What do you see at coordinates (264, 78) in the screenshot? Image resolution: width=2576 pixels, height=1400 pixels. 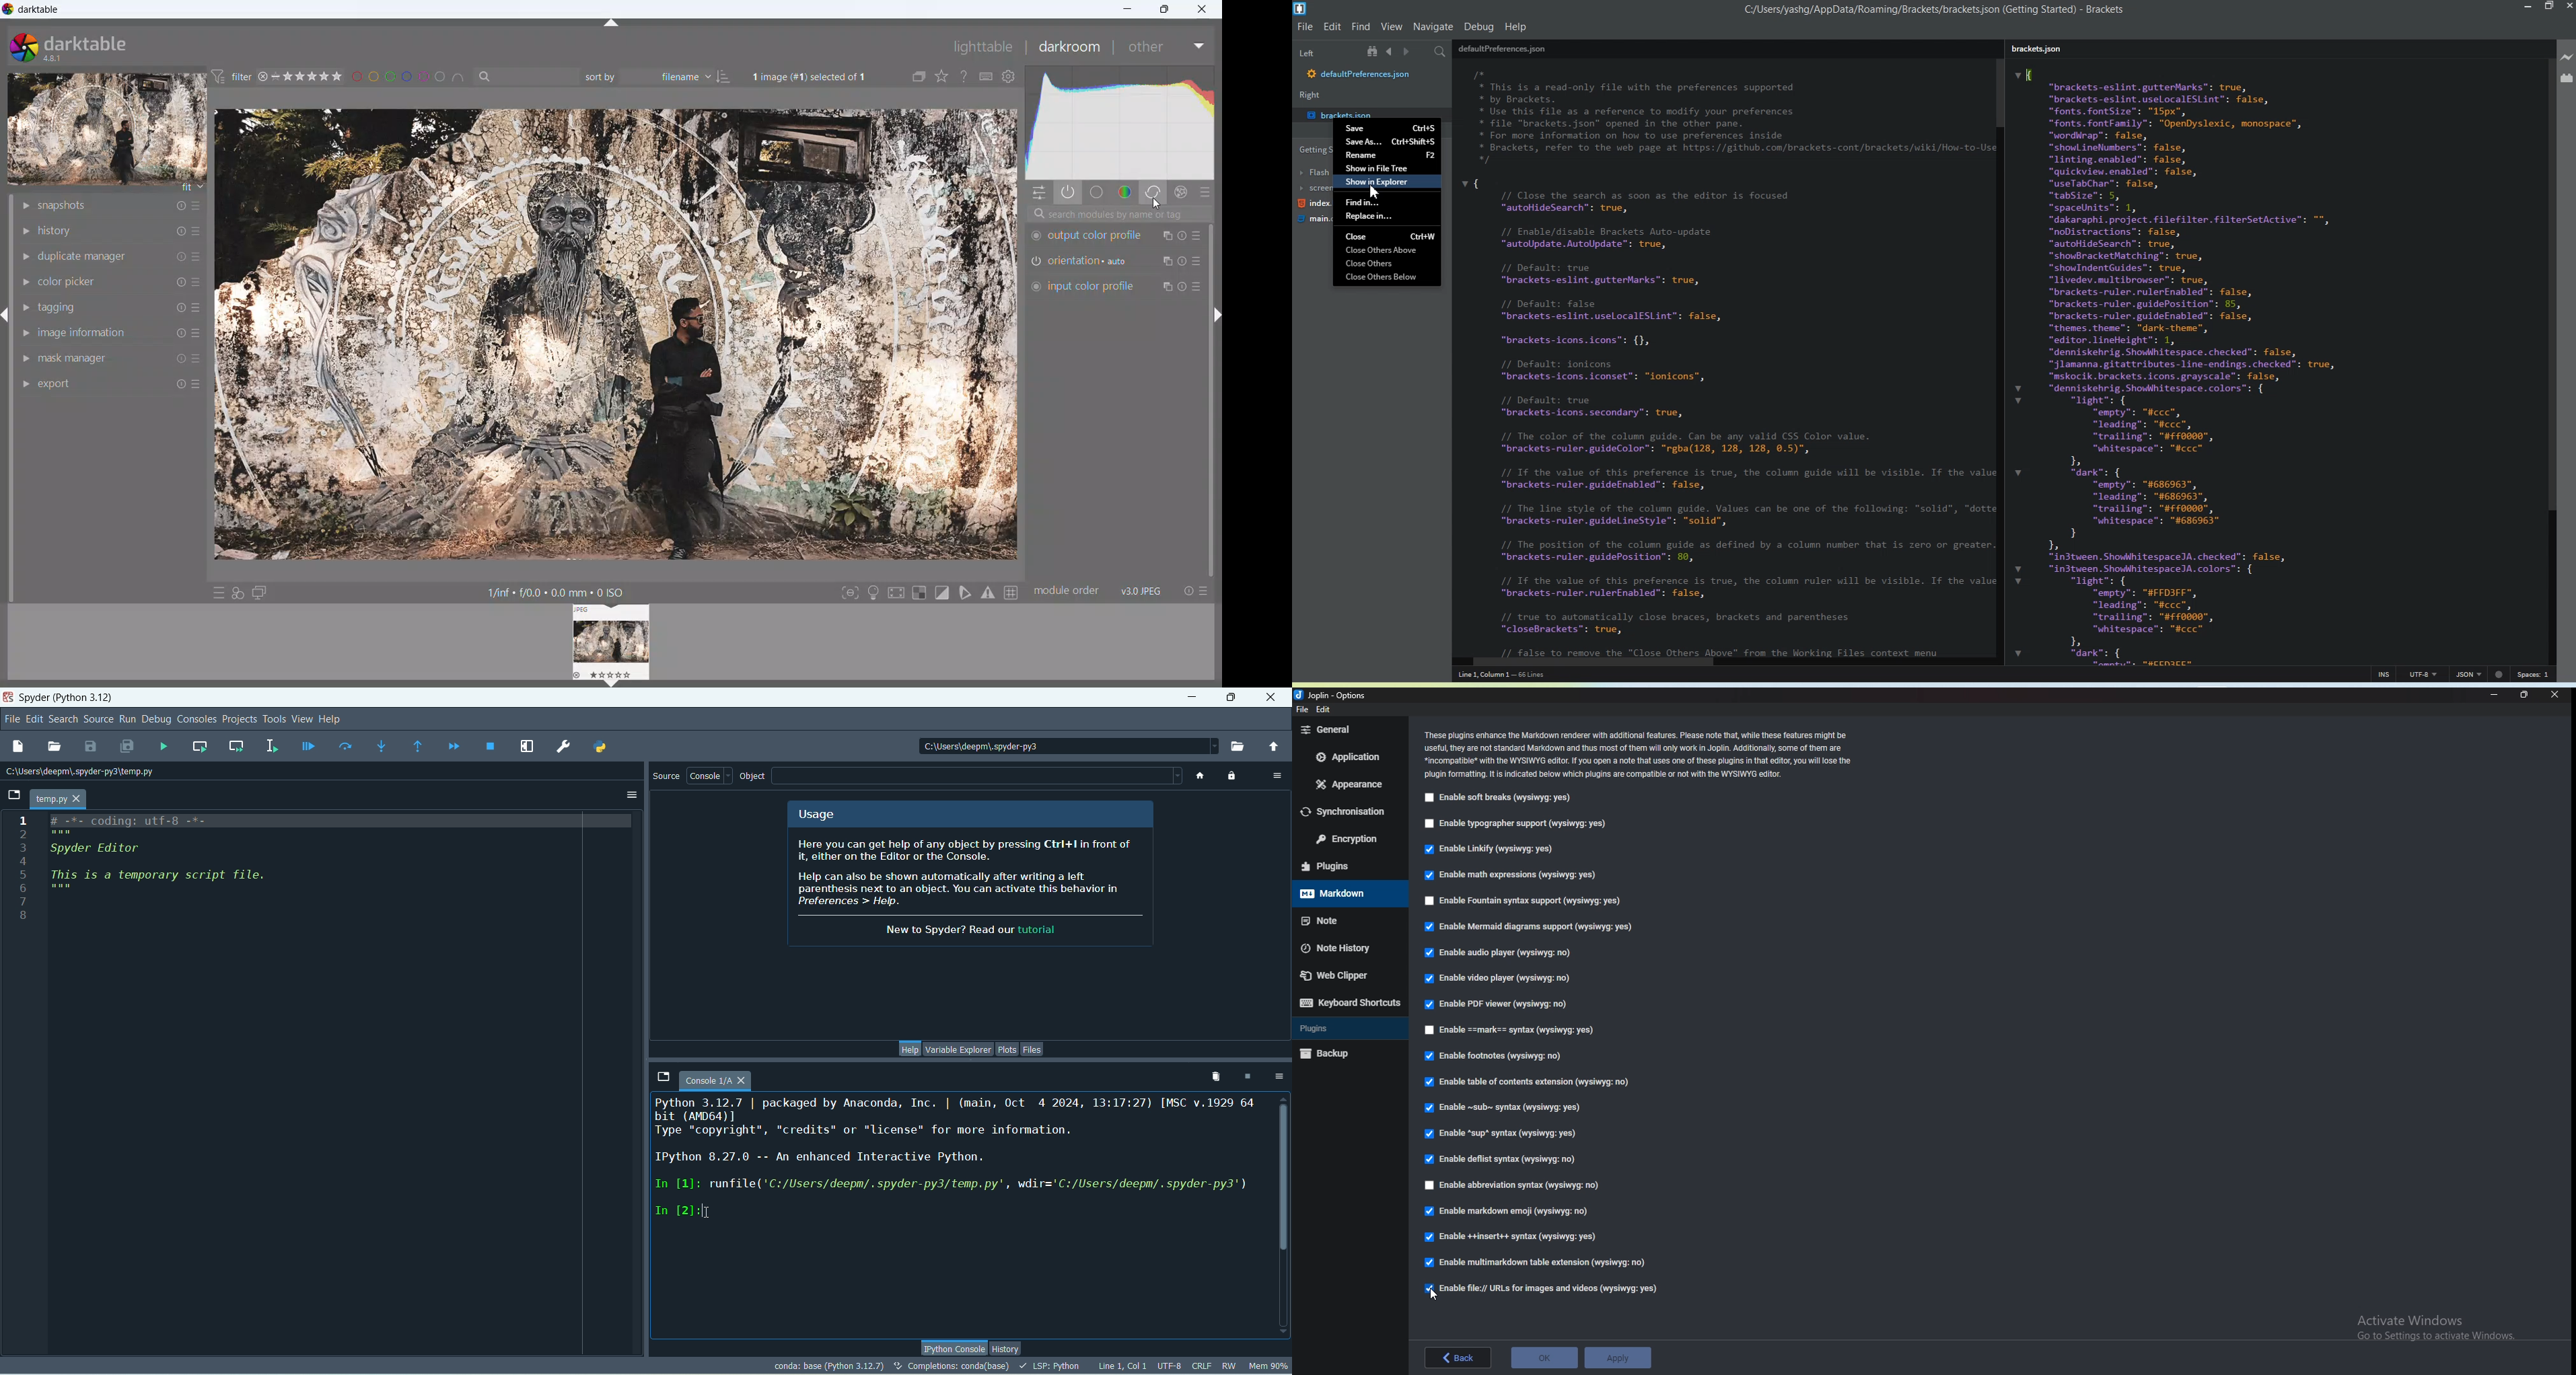 I see `reject rating` at bounding box center [264, 78].